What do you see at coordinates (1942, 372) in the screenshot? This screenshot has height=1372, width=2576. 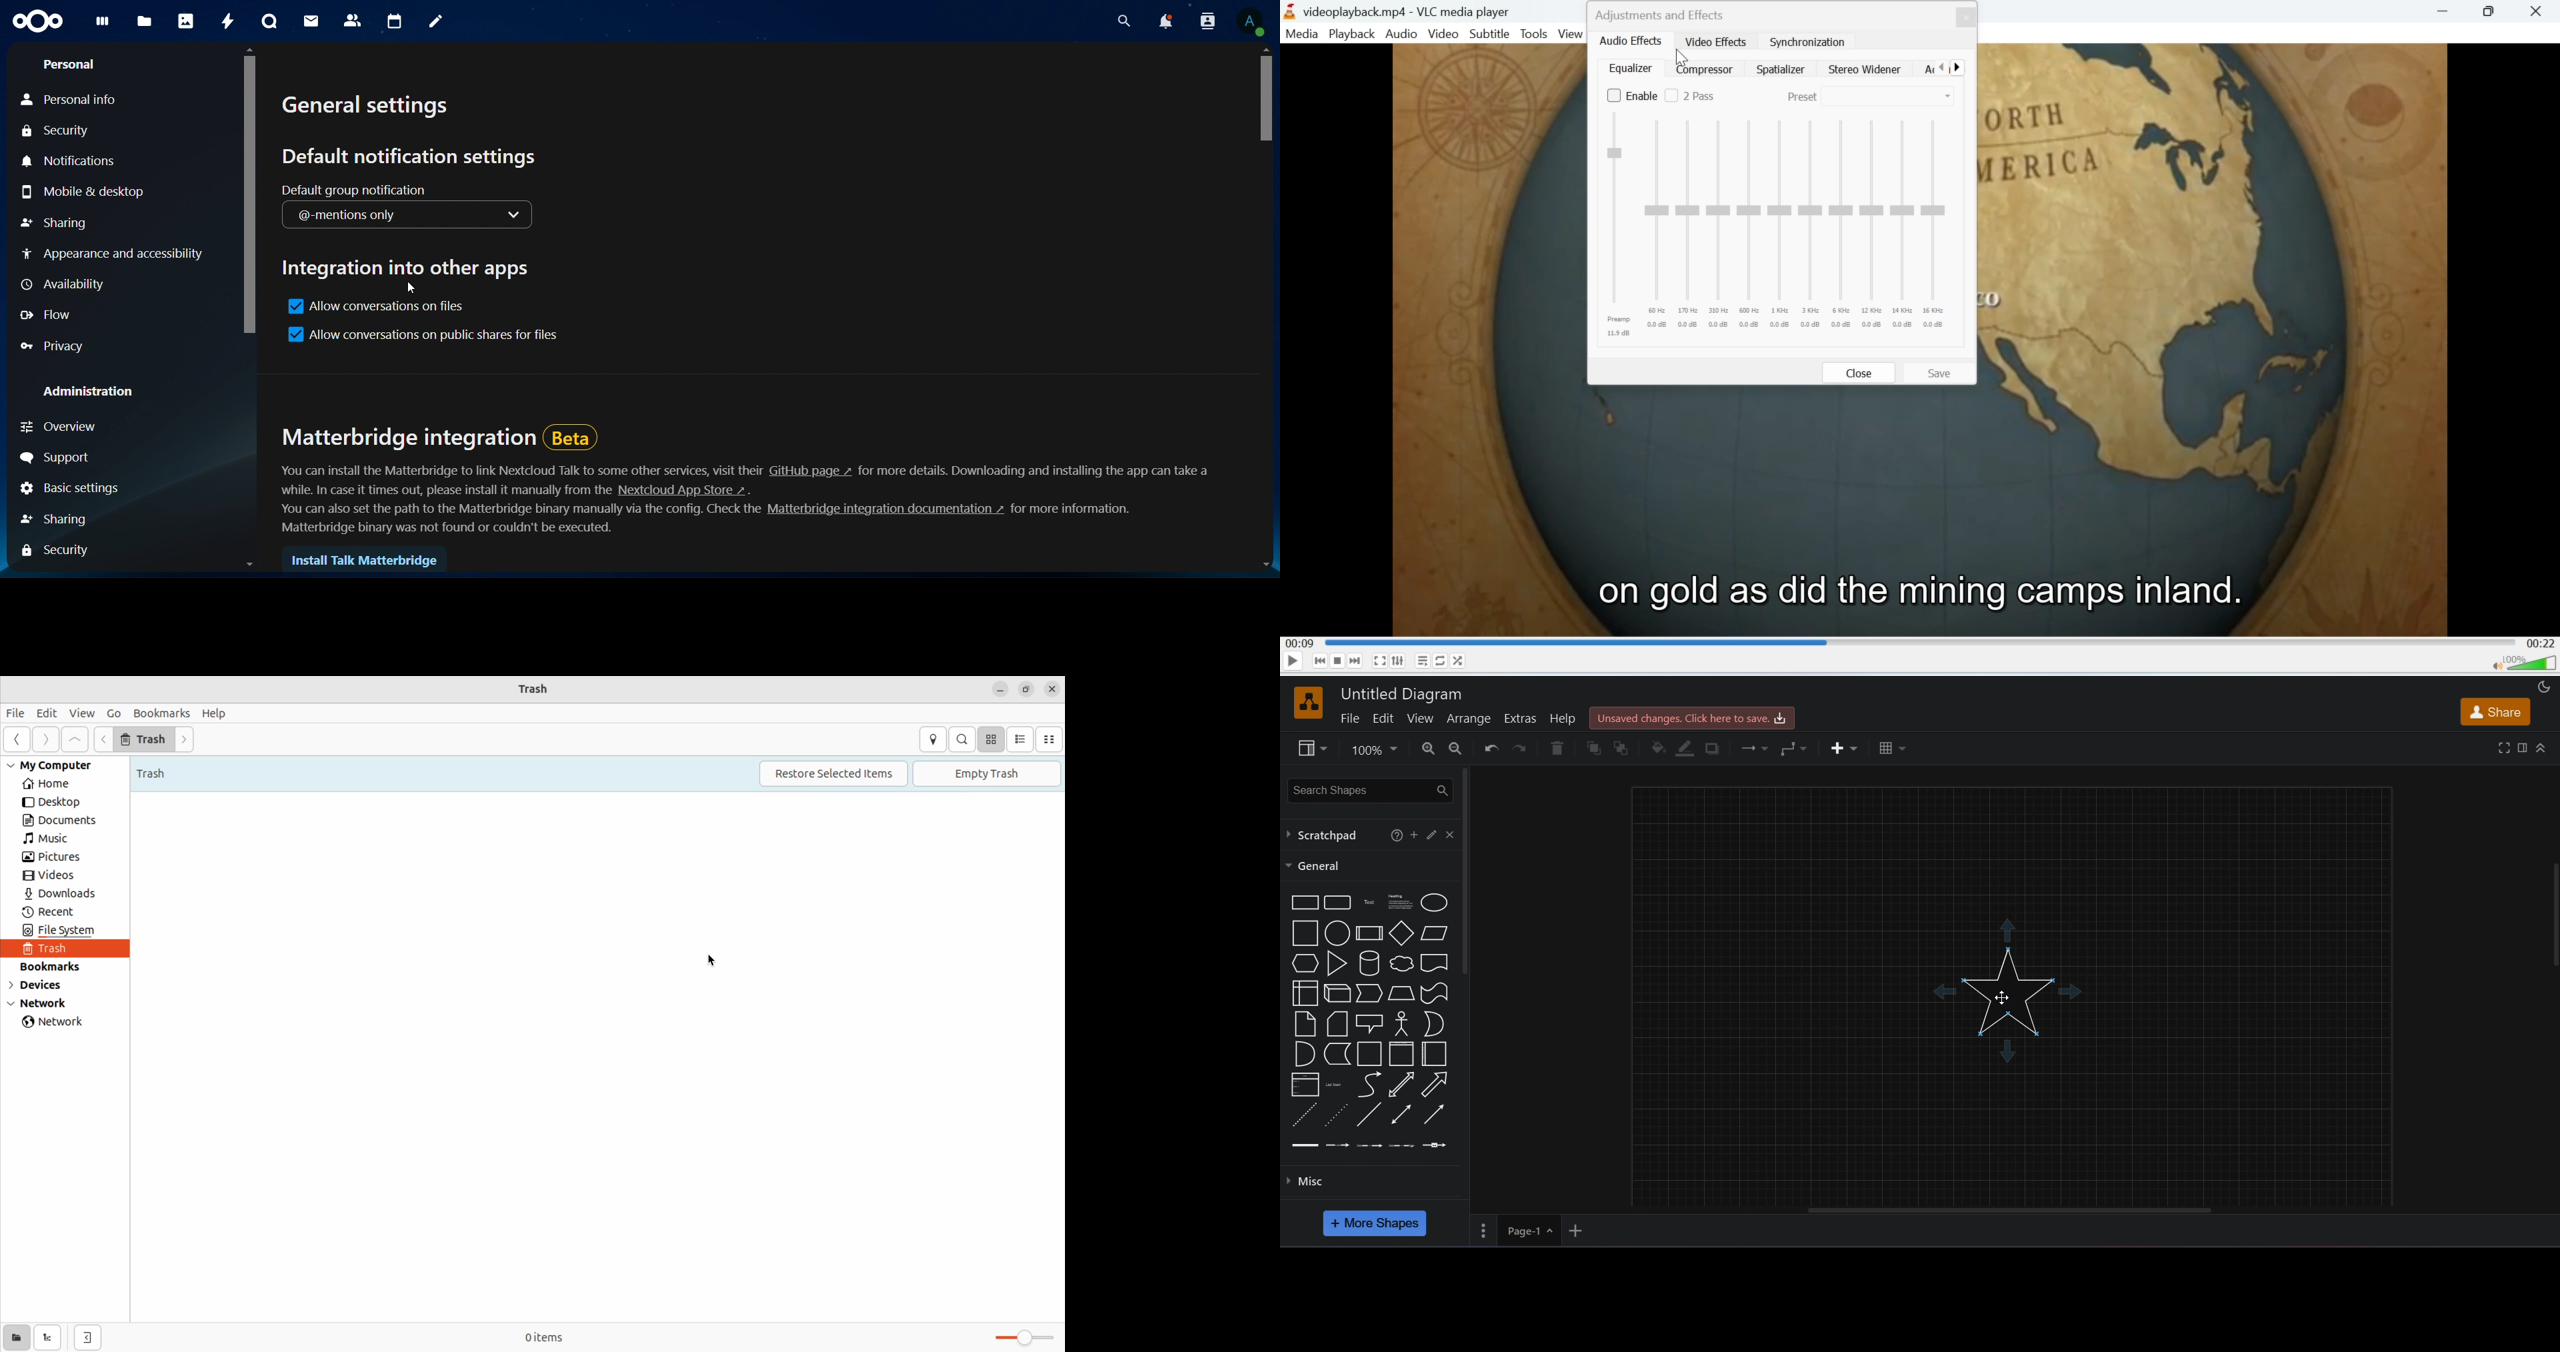 I see `Save` at bounding box center [1942, 372].